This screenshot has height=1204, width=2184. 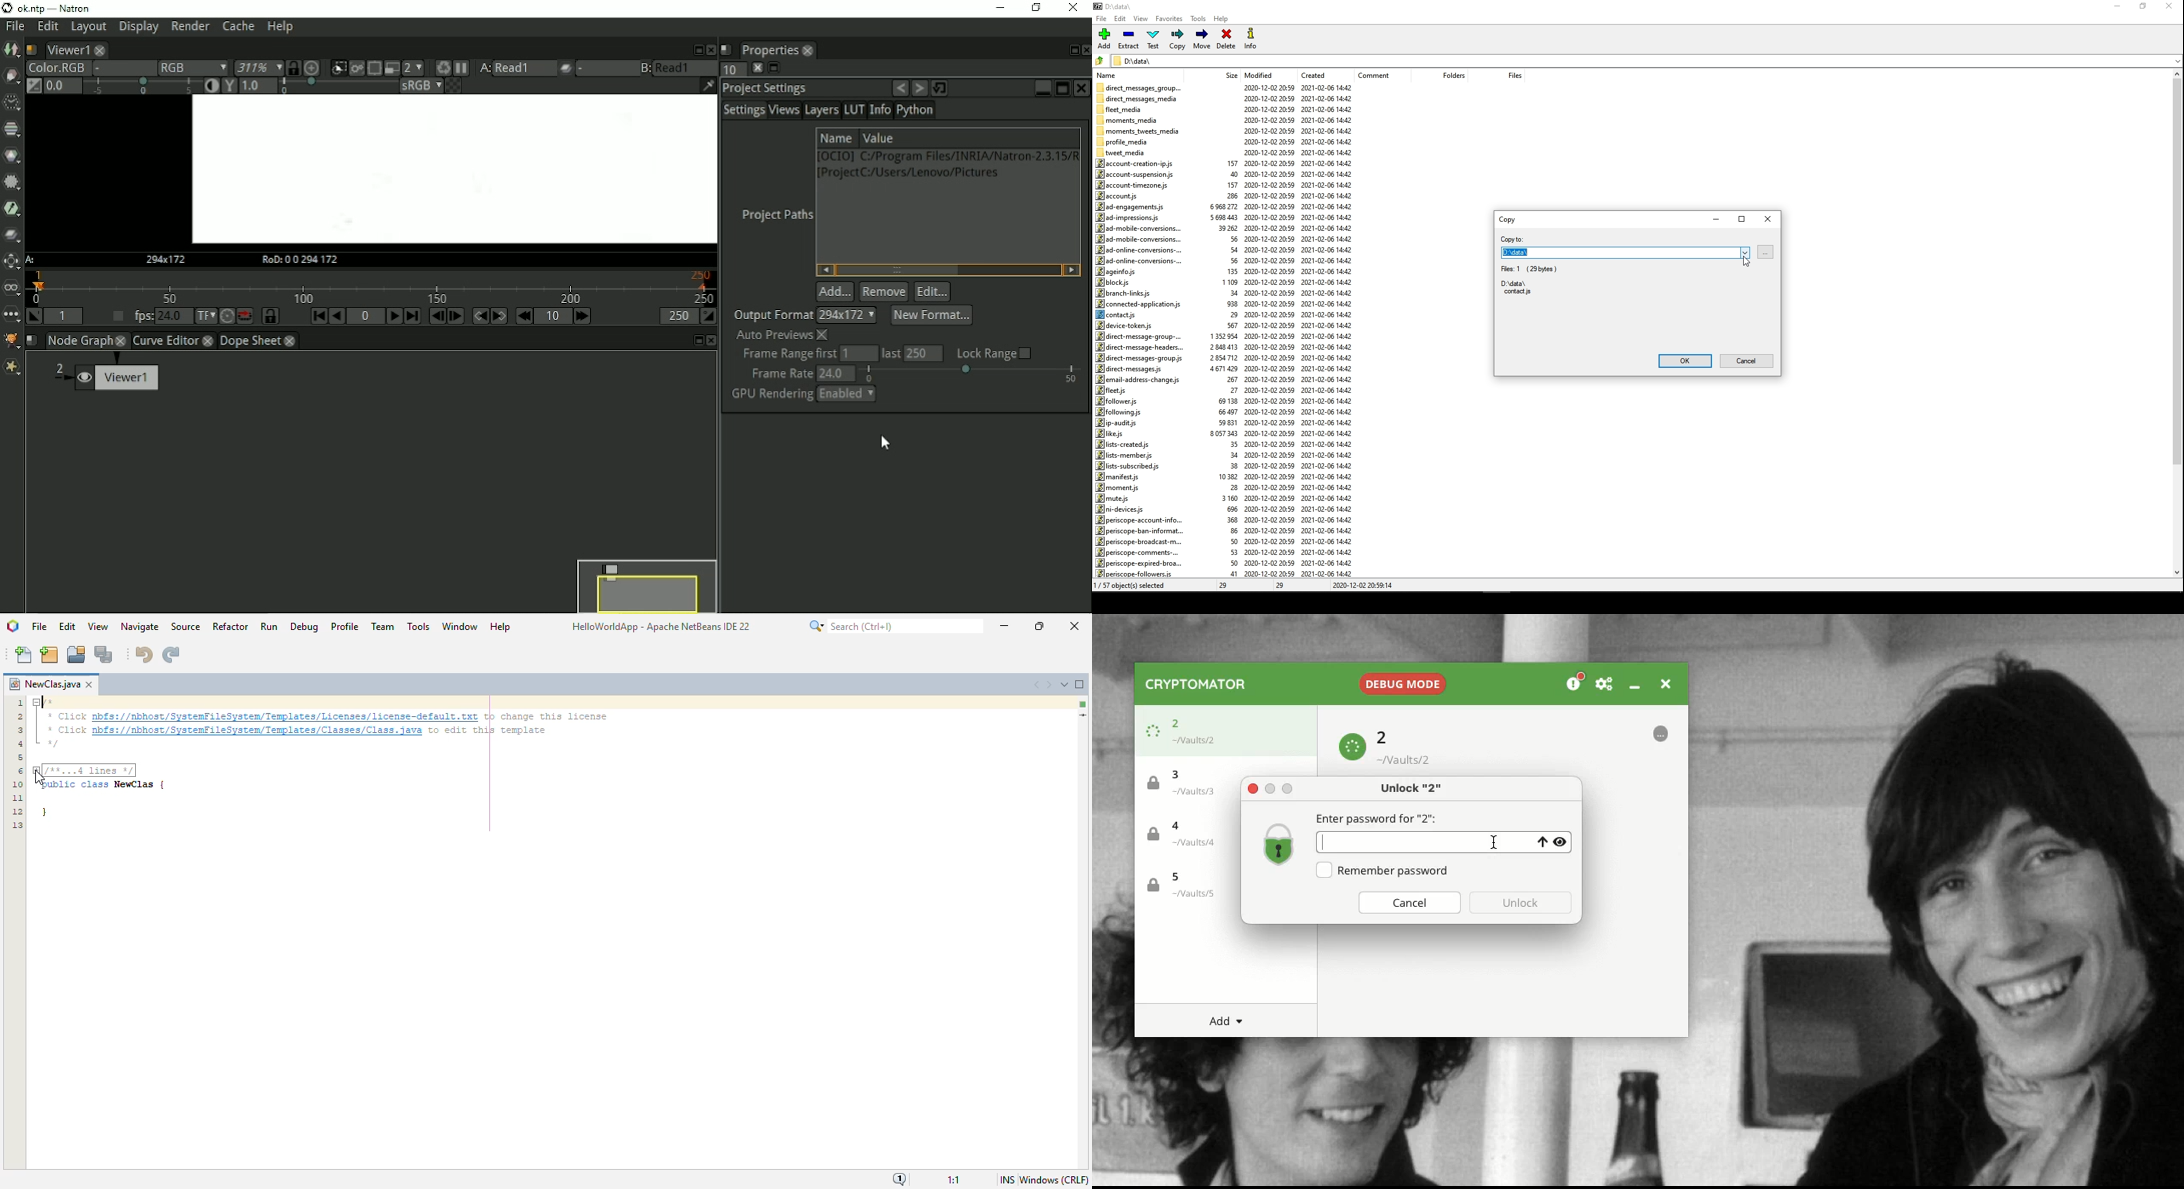 I want to click on email-address-change.js, so click(x=1139, y=380).